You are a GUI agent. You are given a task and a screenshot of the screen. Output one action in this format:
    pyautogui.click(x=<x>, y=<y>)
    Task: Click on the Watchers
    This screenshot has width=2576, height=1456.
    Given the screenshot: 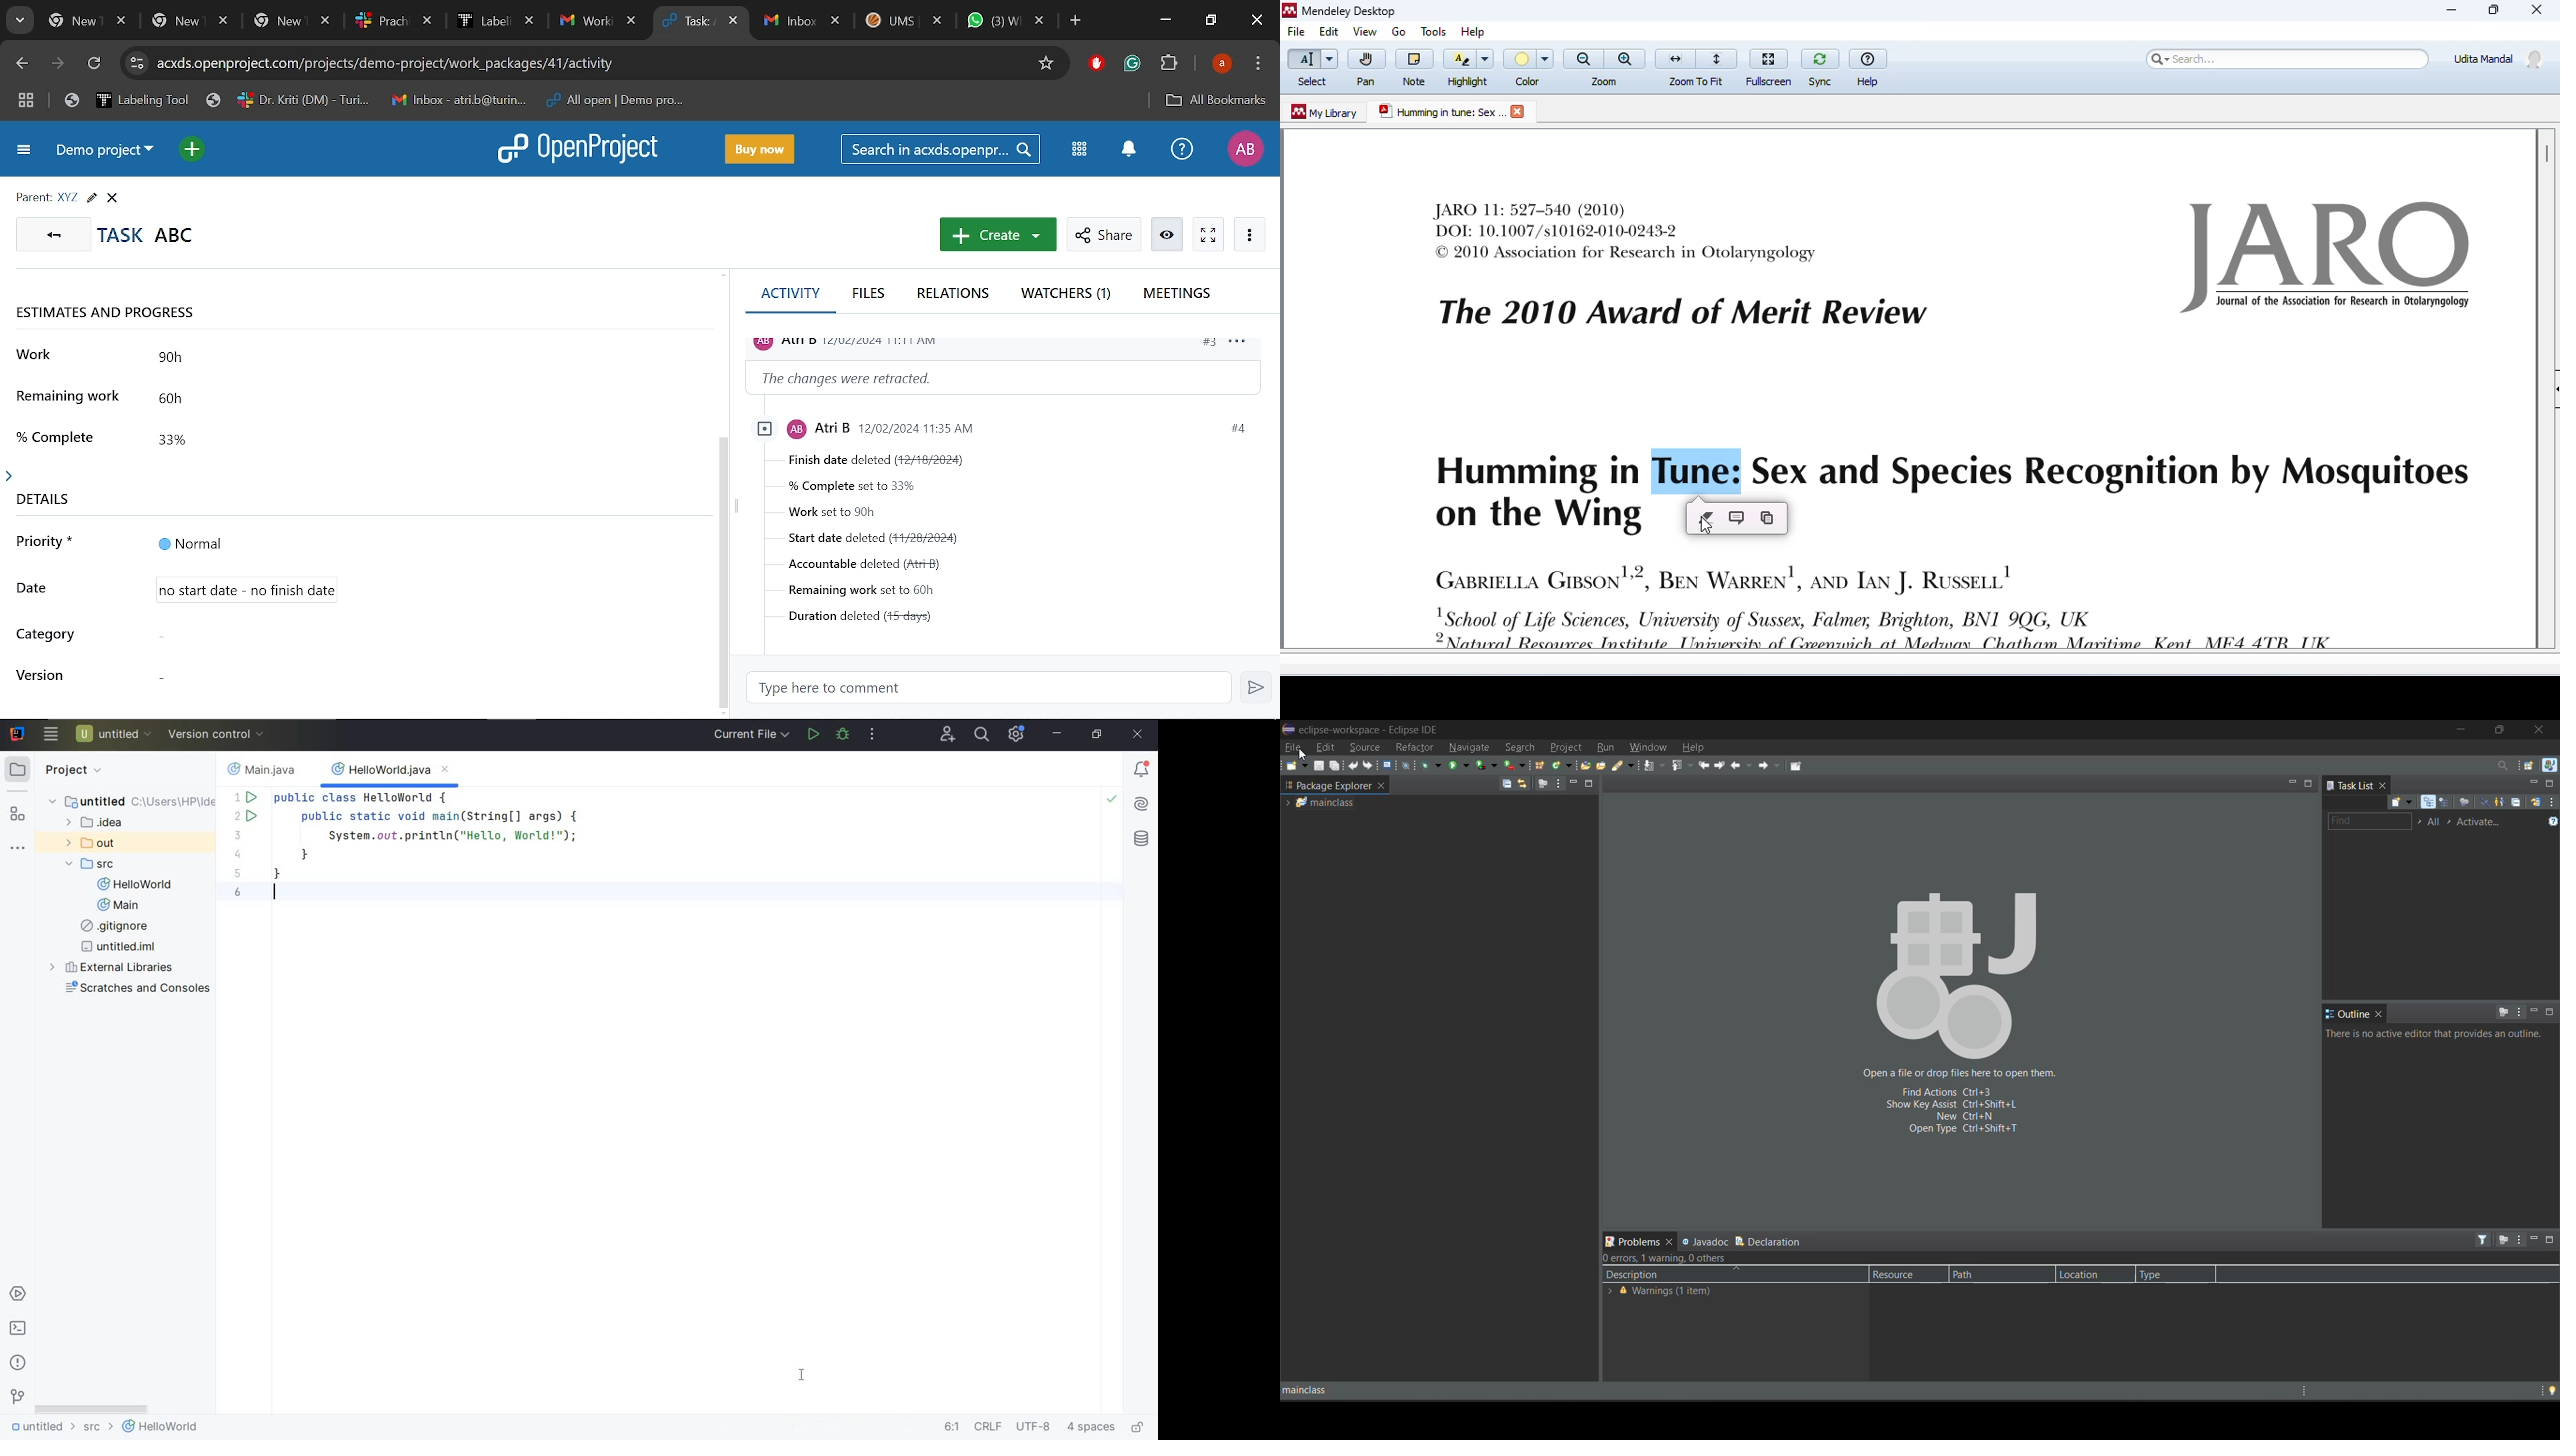 What is the action you would take?
    pyautogui.click(x=1068, y=294)
    